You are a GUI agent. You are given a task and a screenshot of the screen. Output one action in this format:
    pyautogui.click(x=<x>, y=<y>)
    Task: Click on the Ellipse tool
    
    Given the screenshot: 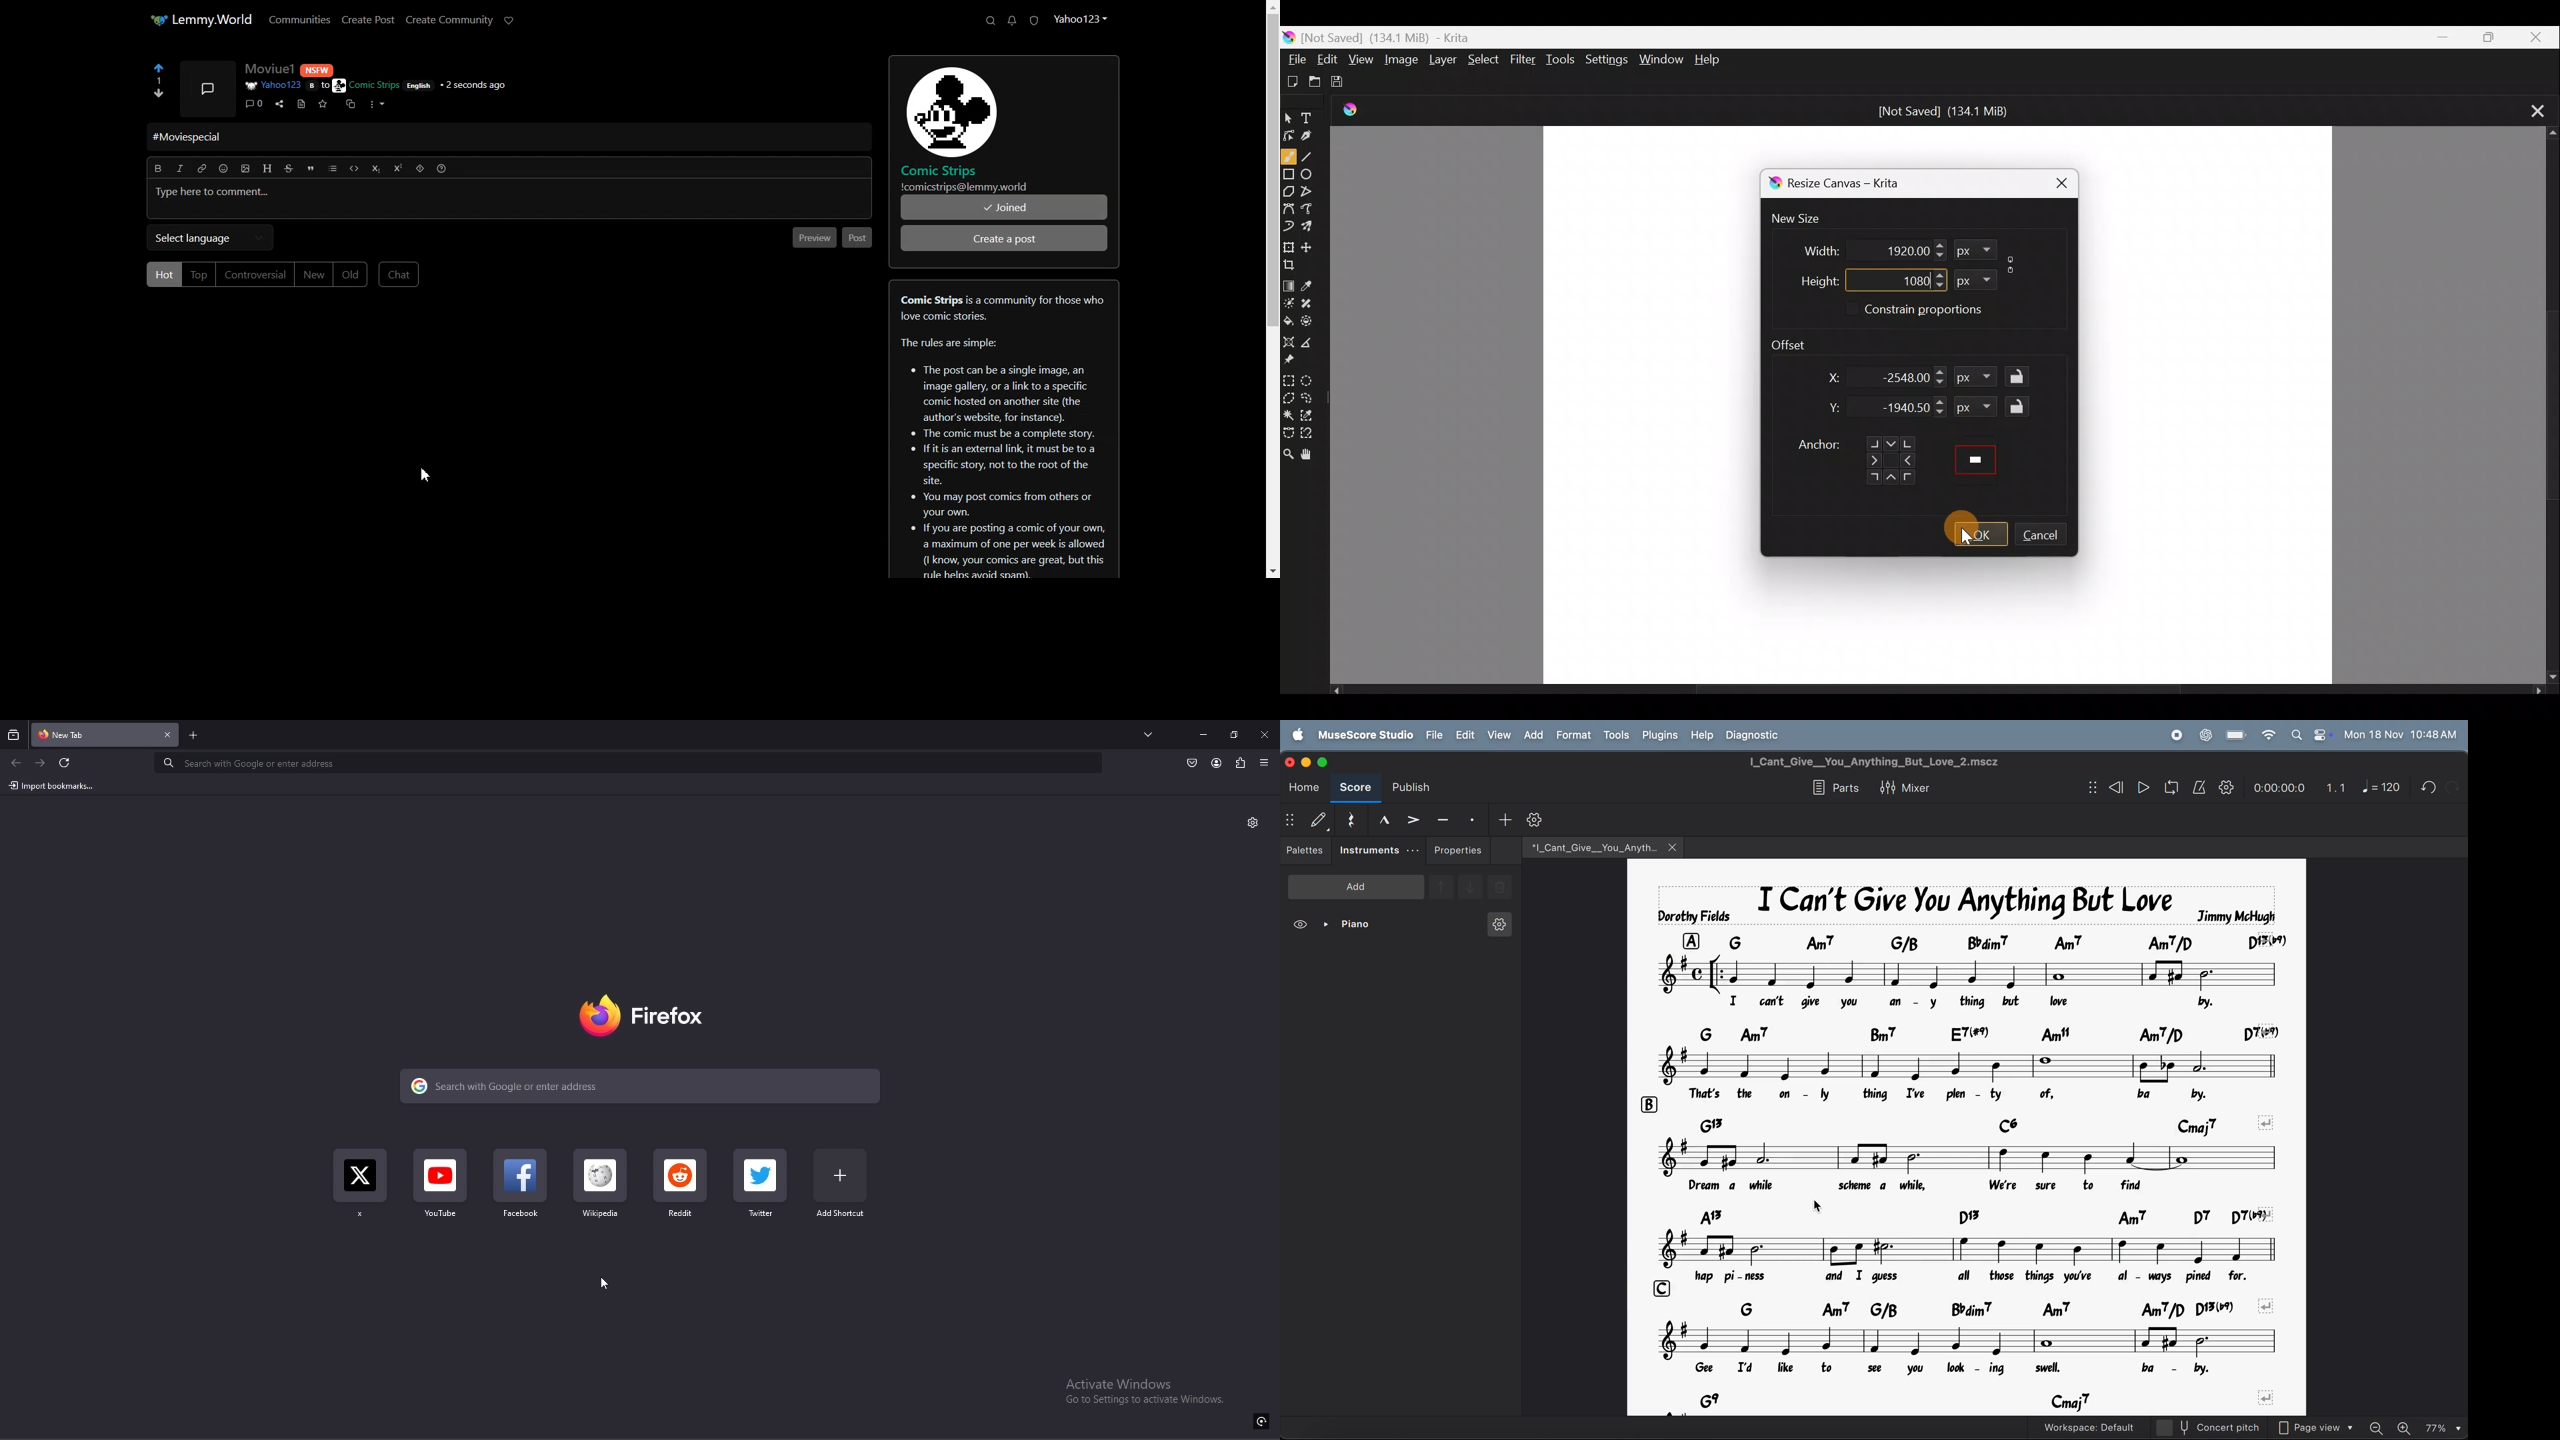 What is the action you would take?
    pyautogui.click(x=1311, y=172)
    